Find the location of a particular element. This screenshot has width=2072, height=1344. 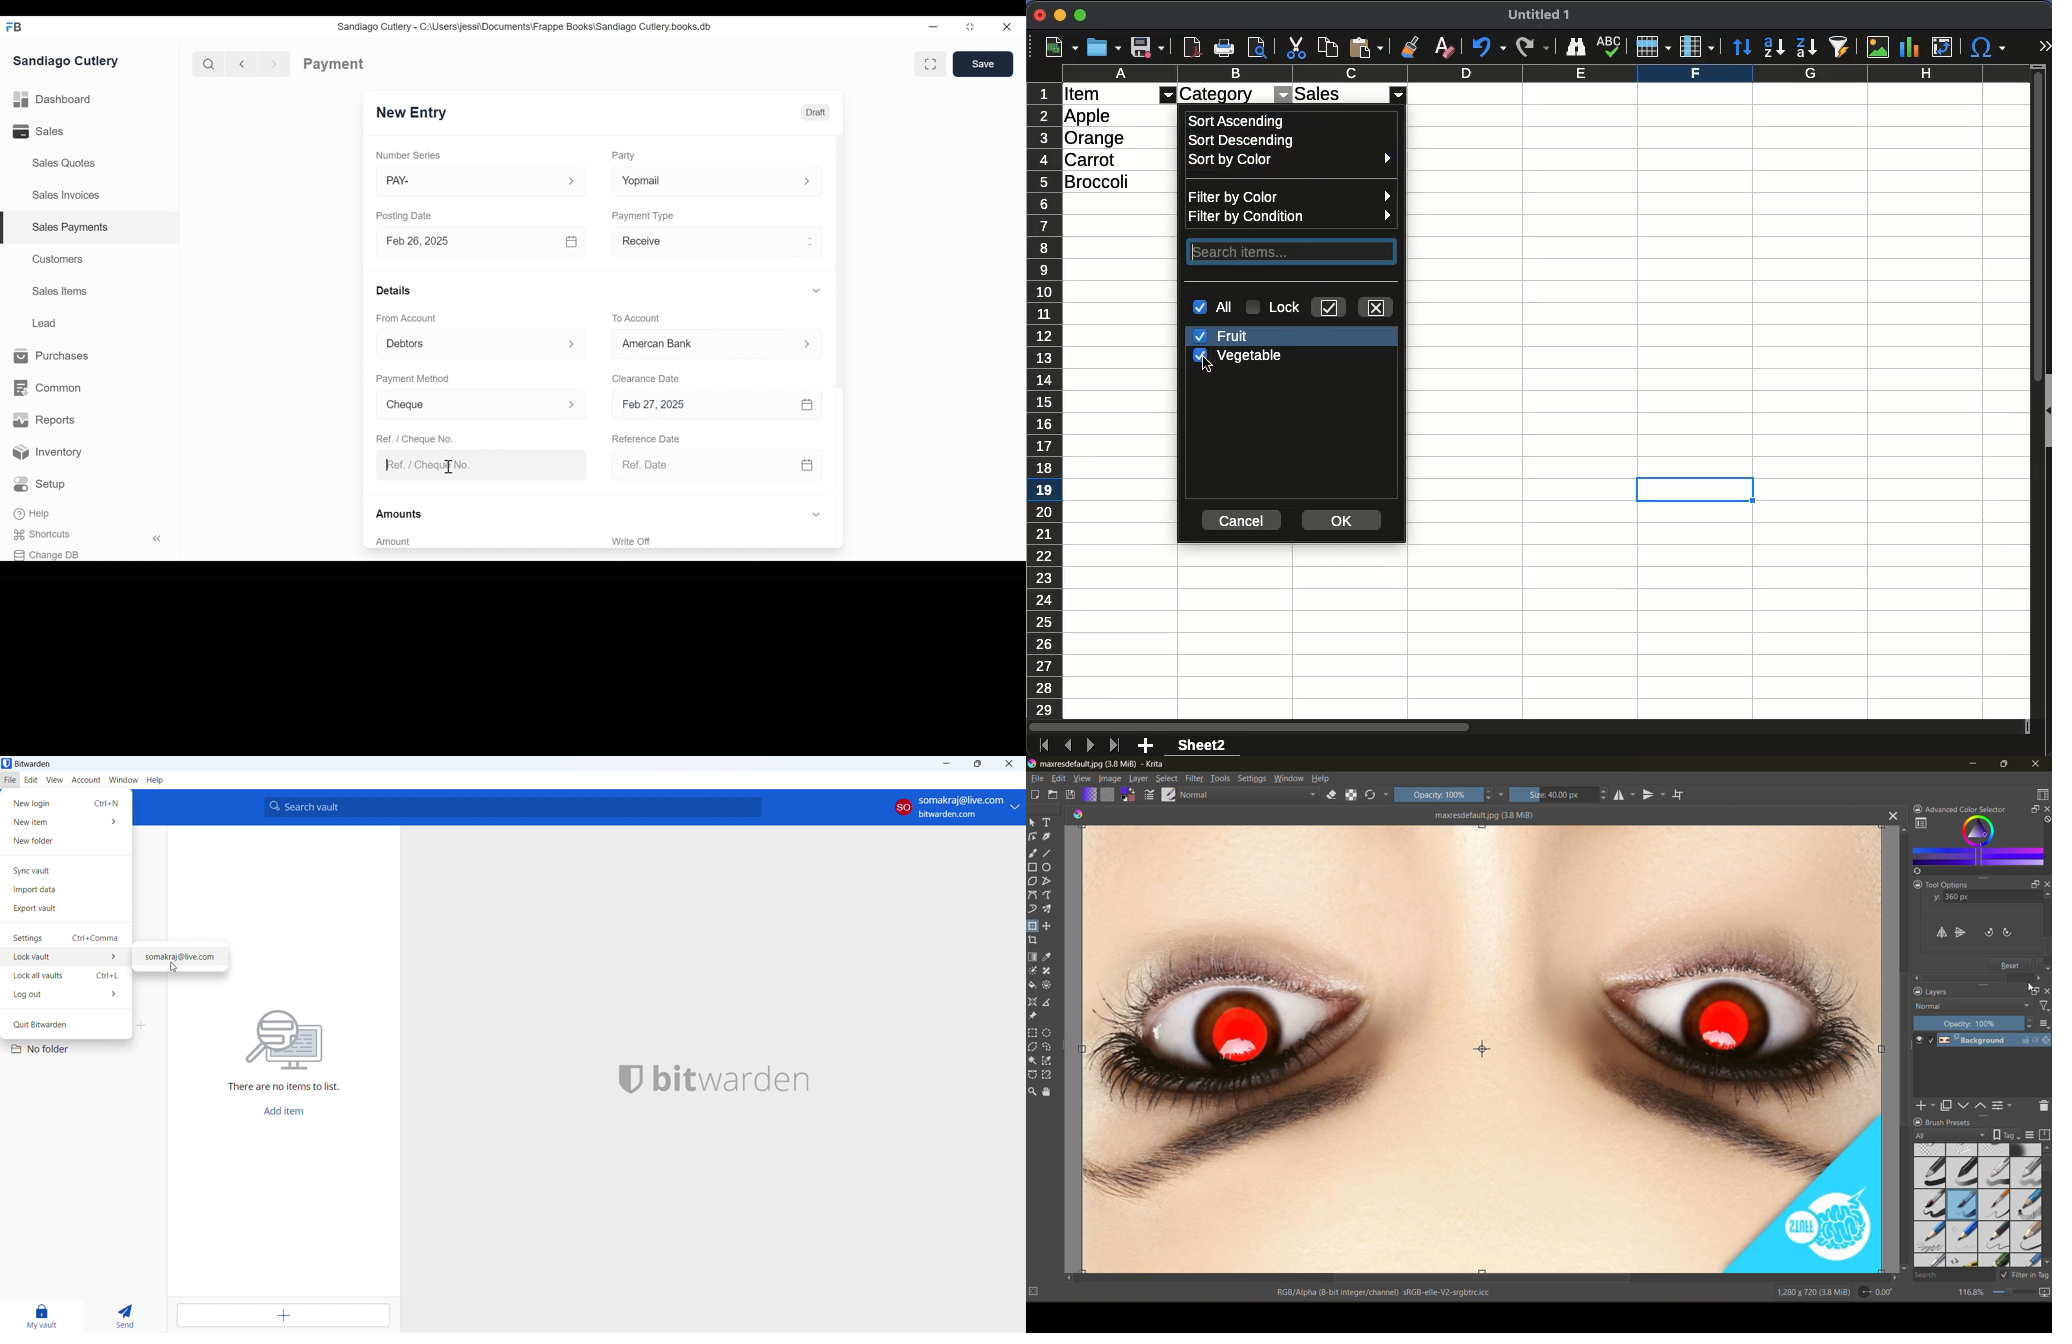

Frappe Books is located at coordinates (15, 27).